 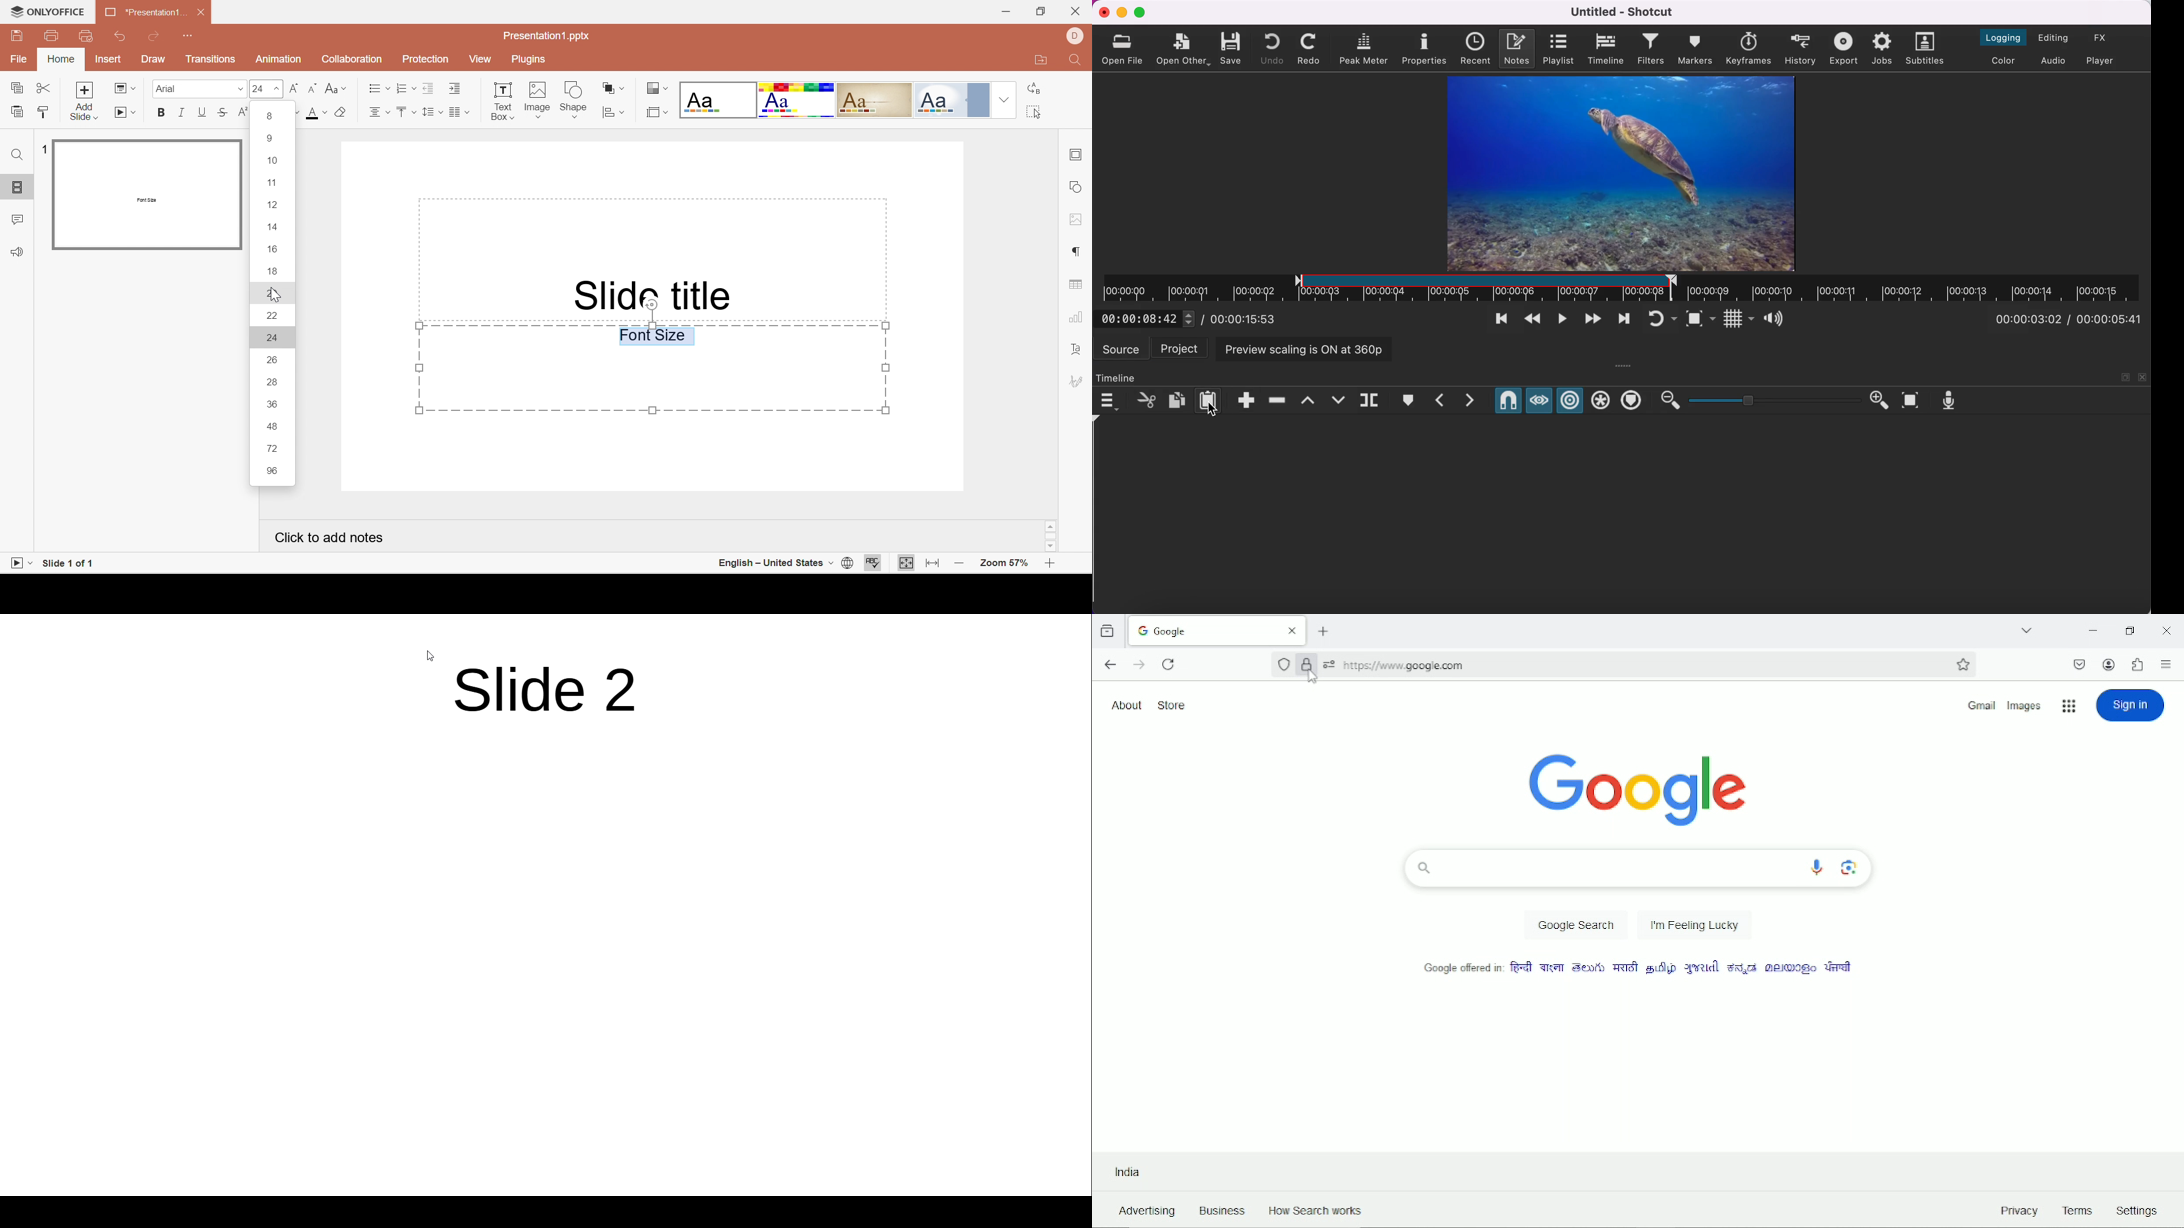 What do you see at coordinates (1750, 48) in the screenshot?
I see `keyframes` at bounding box center [1750, 48].